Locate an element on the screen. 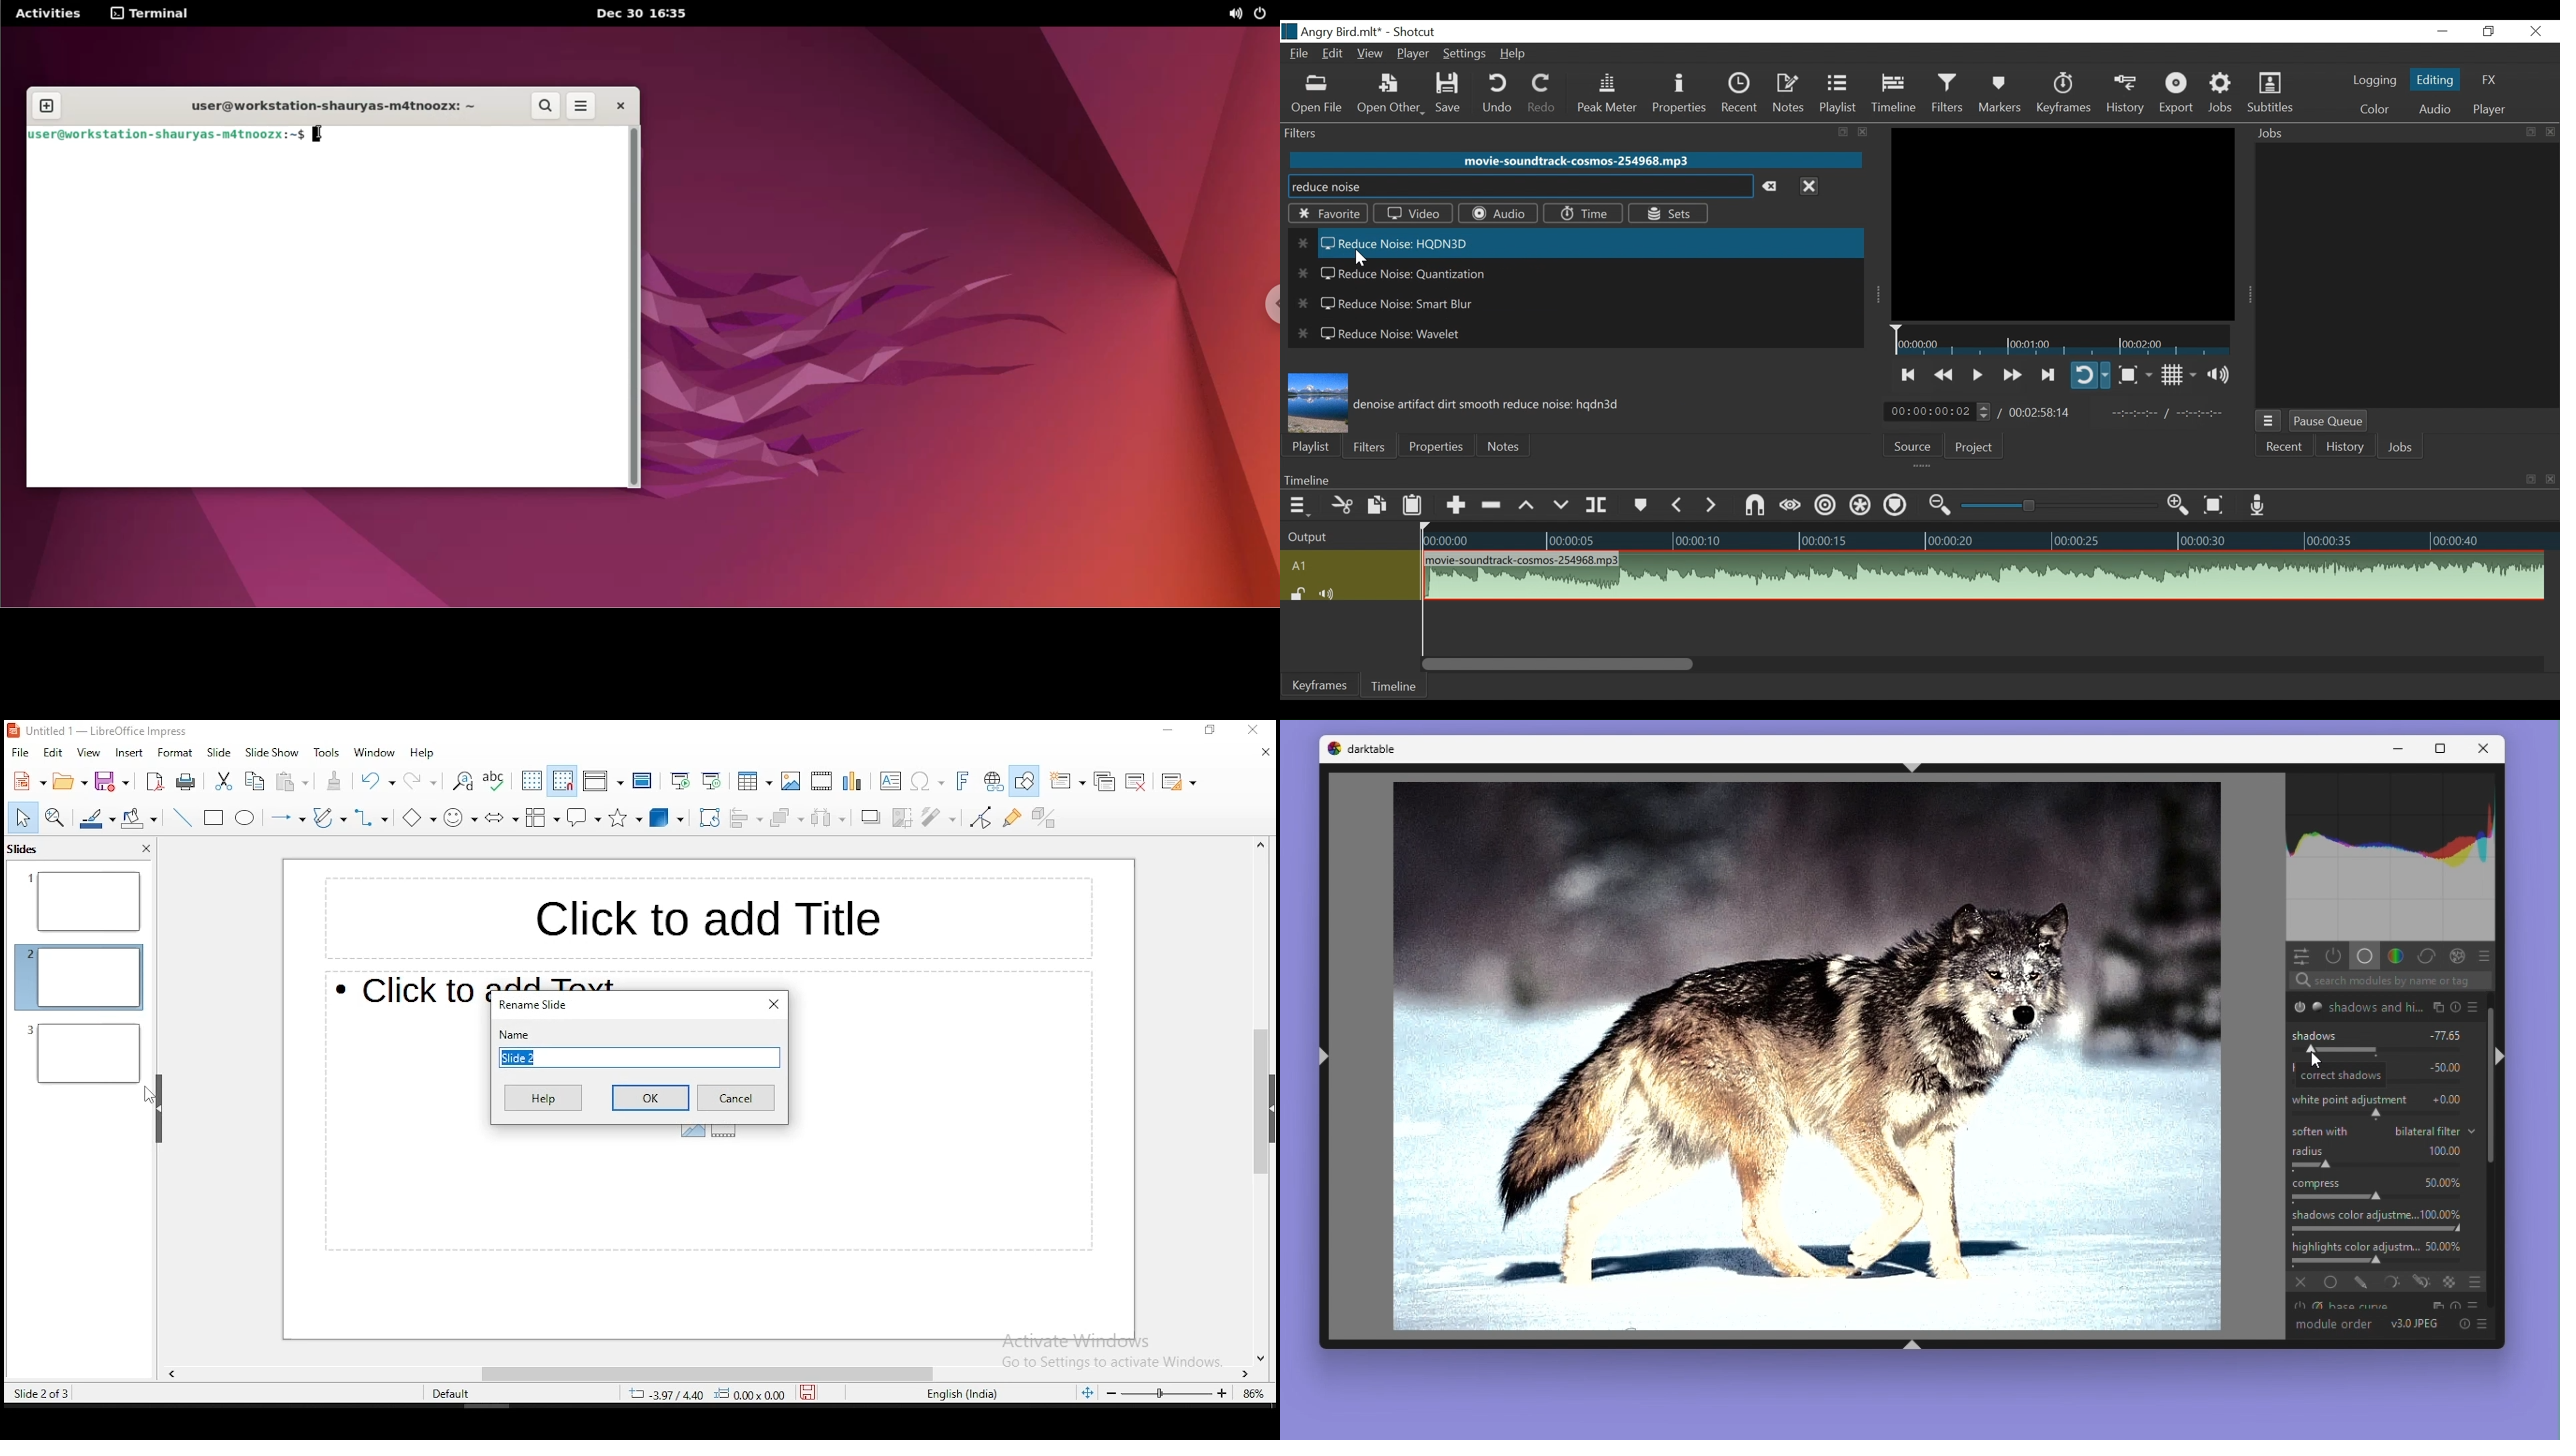 This screenshot has width=2576, height=1456. slide 2 is located at coordinates (85, 1053).